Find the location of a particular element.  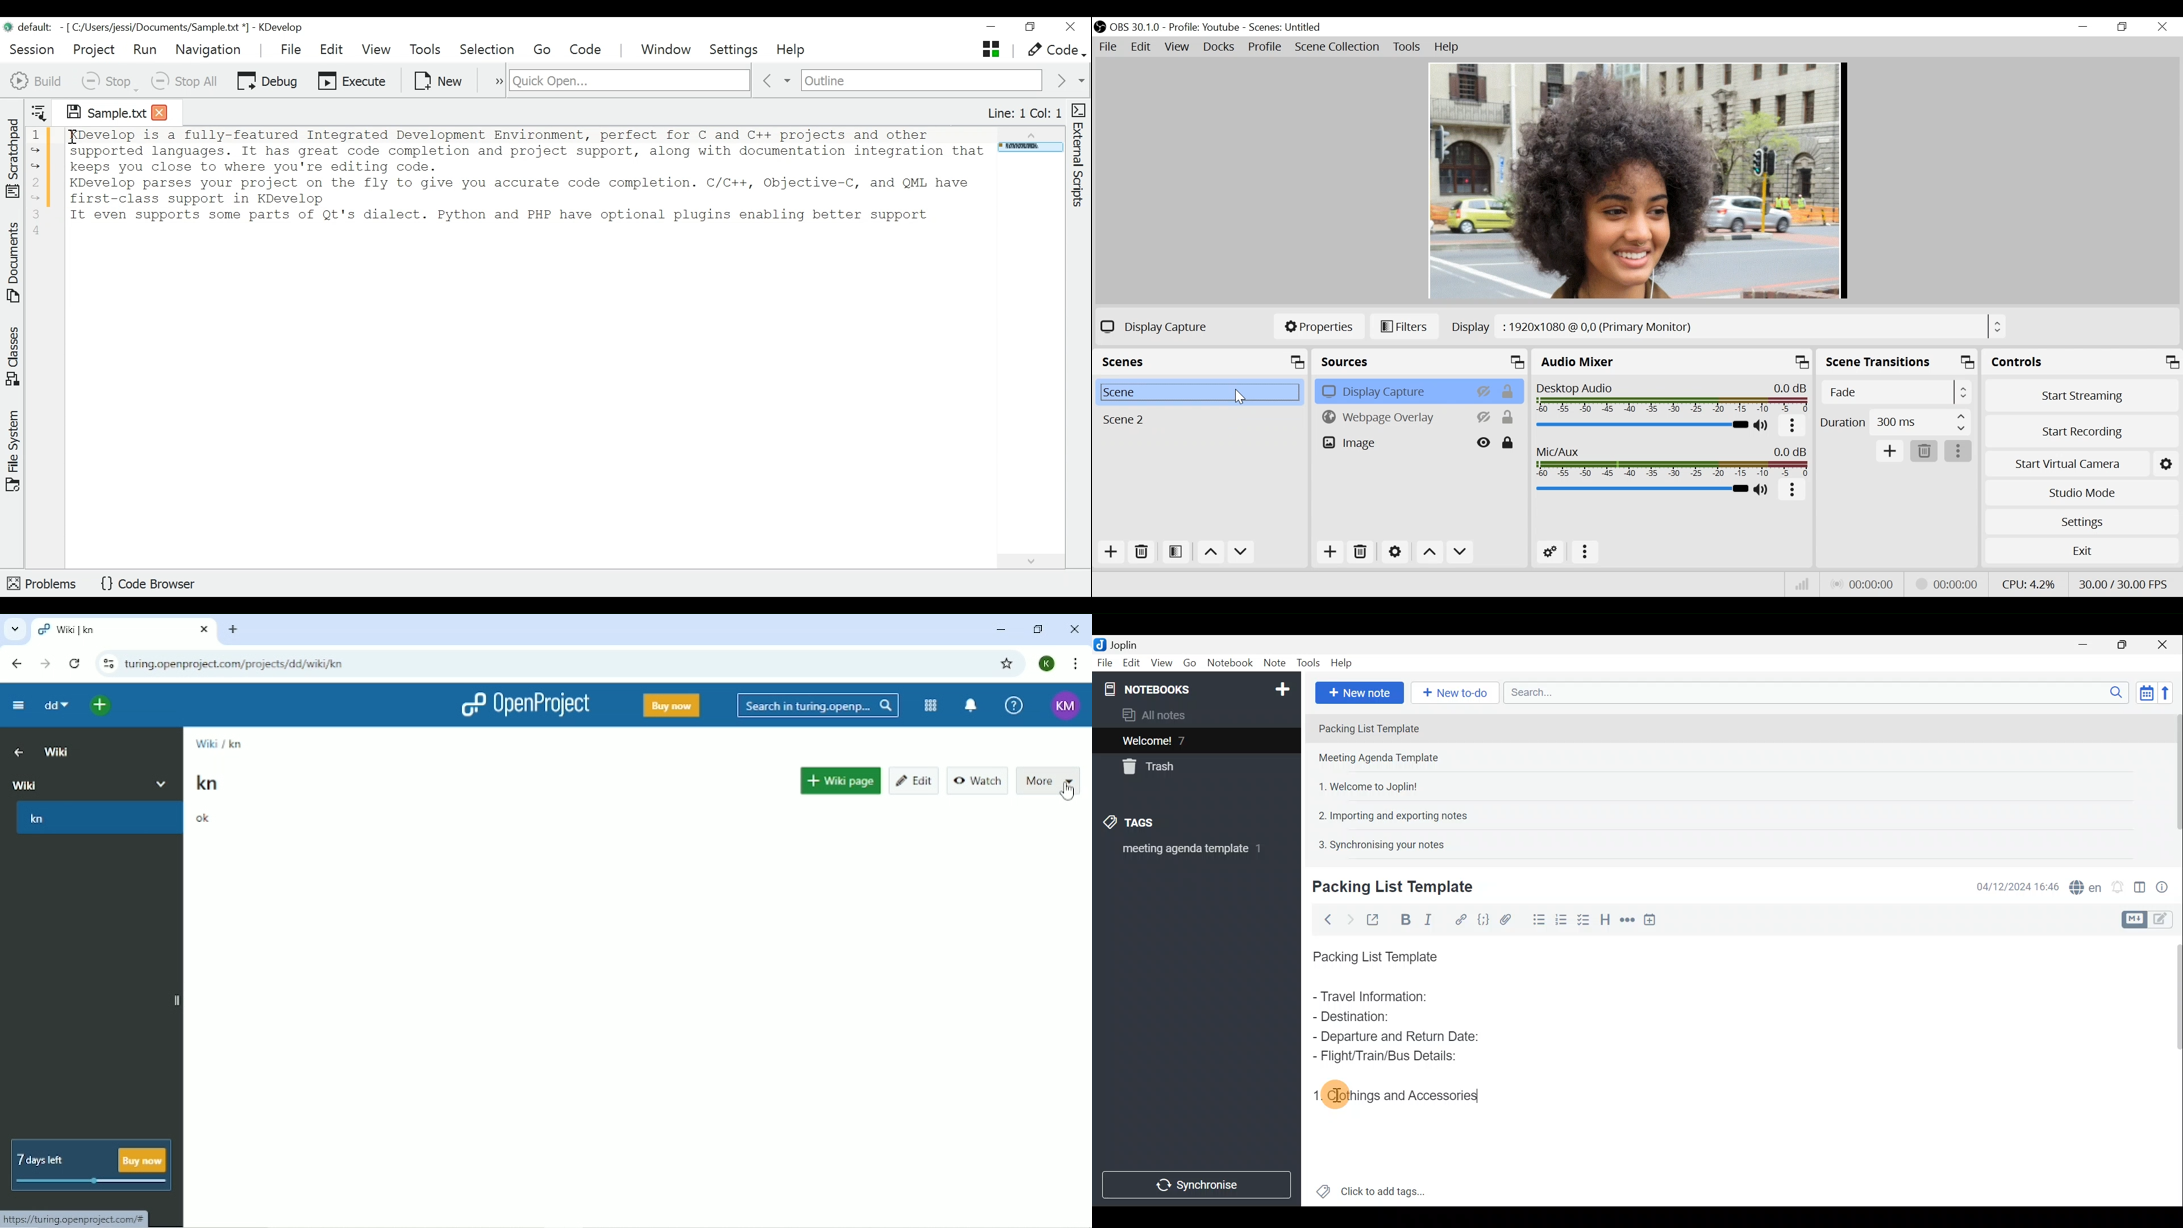

Tools is located at coordinates (1310, 663).